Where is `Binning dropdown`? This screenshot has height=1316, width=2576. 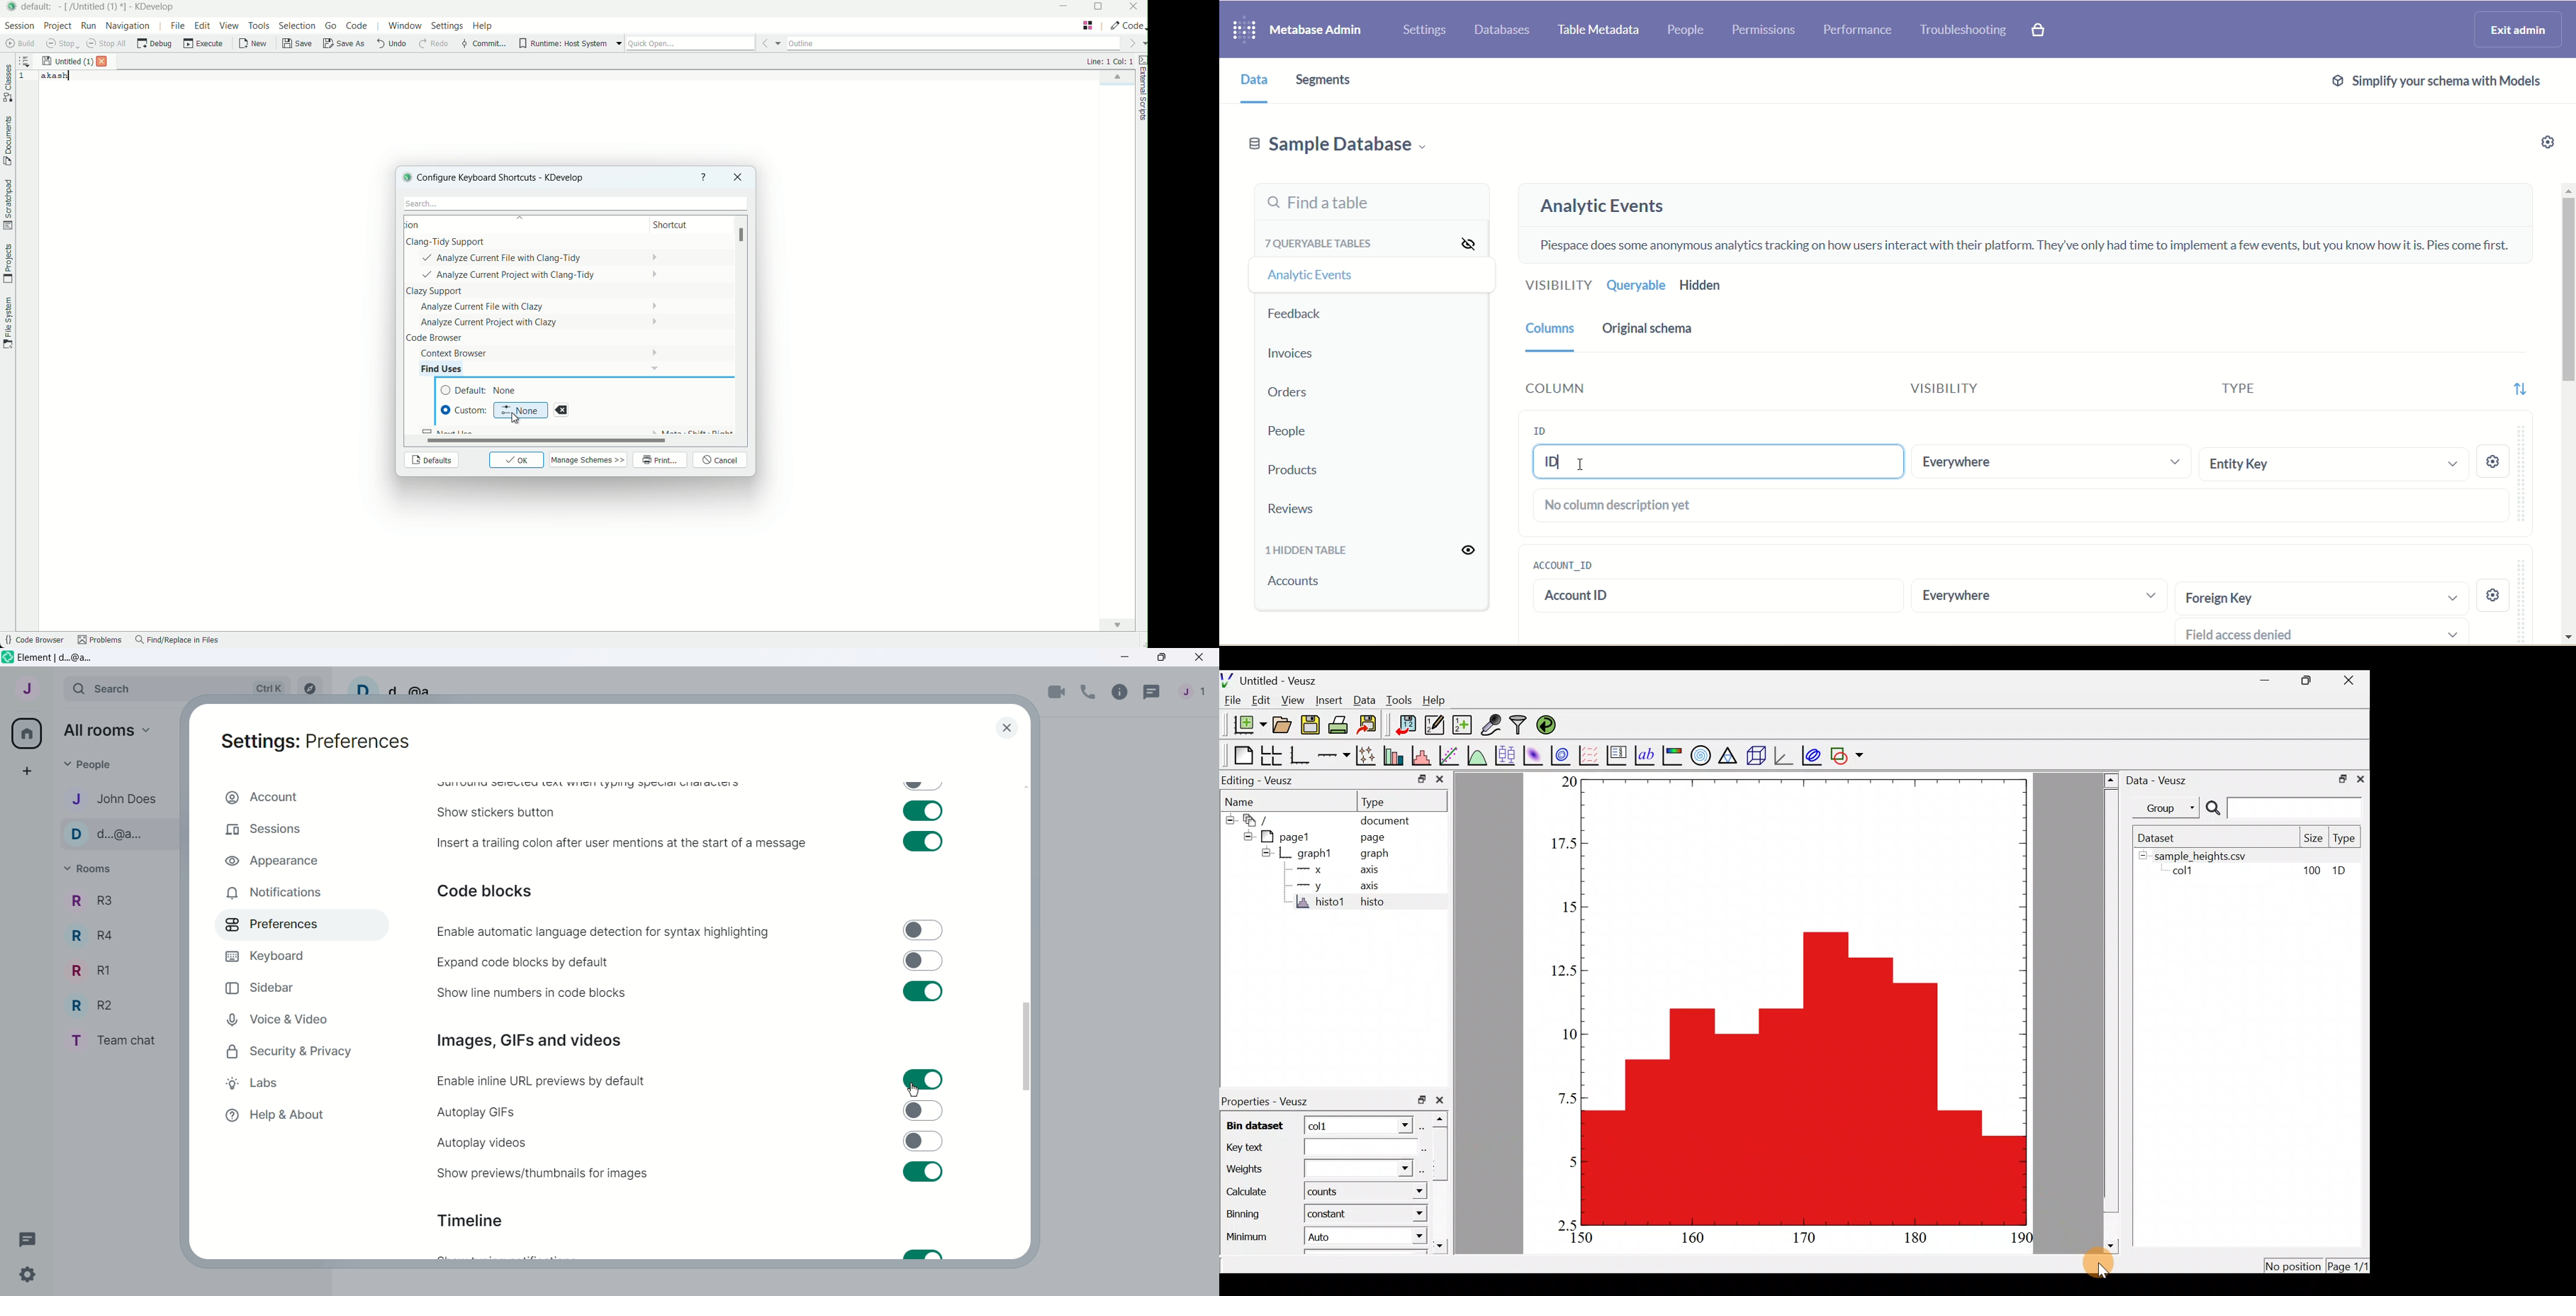
Binning dropdown is located at coordinates (1408, 1214).